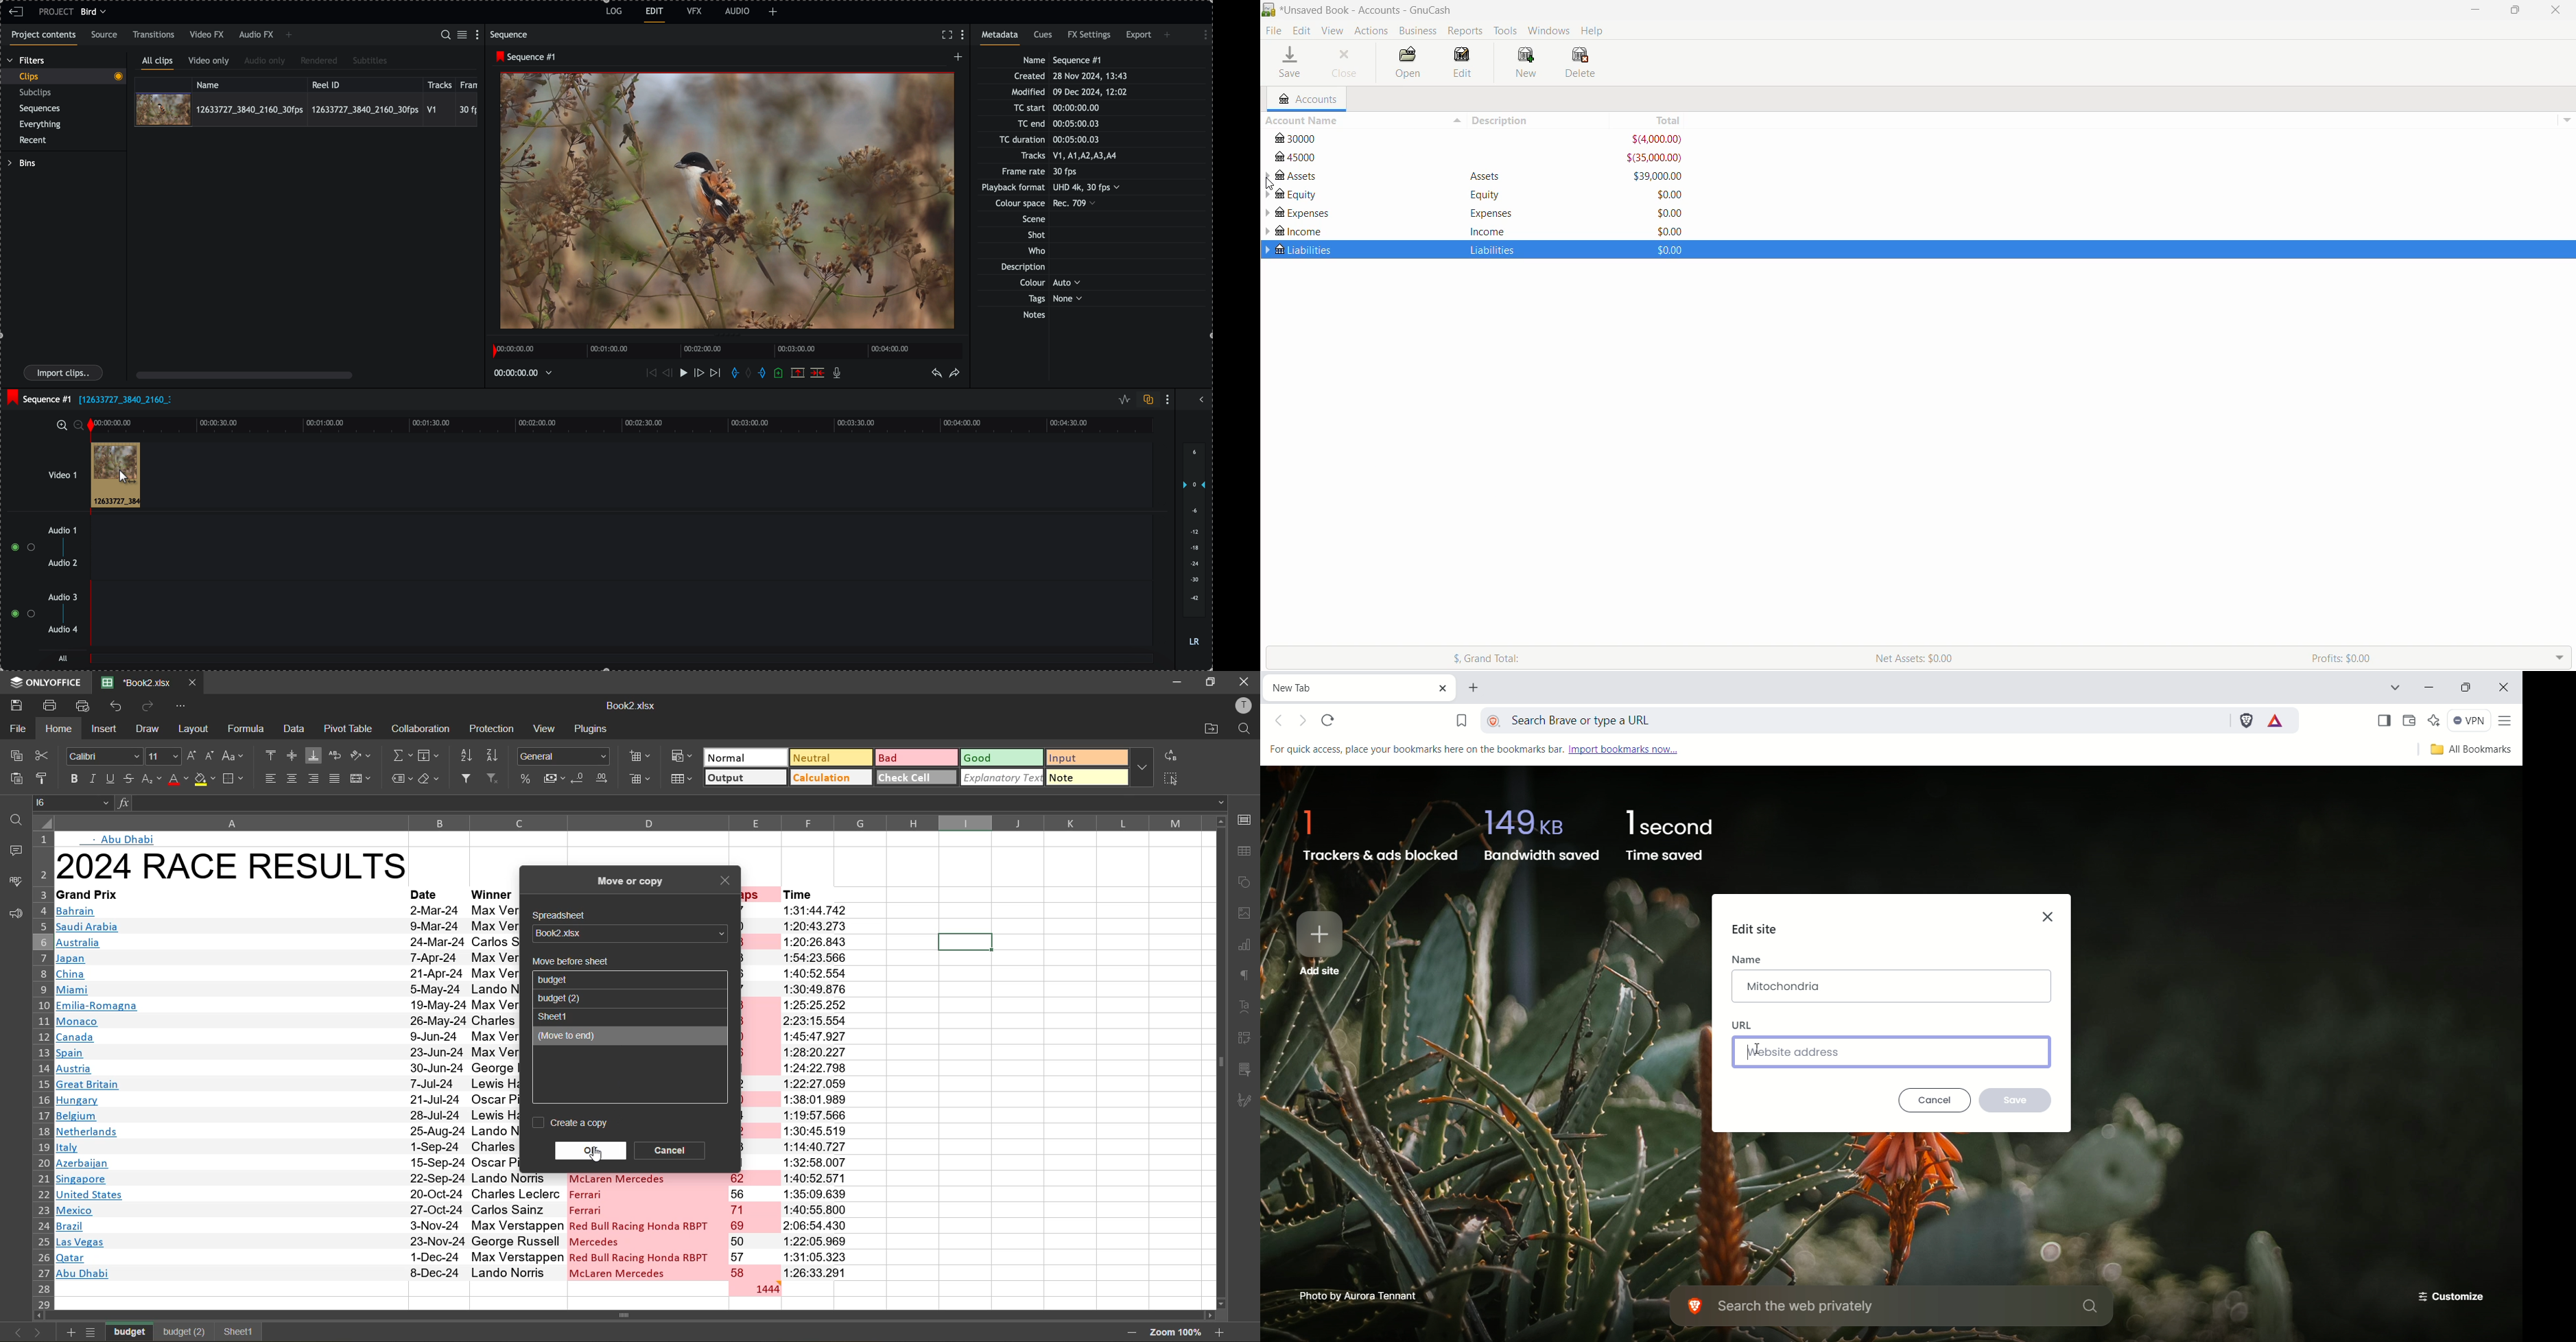 The height and width of the screenshot is (1344, 2576). What do you see at coordinates (672, 1149) in the screenshot?
I see `cancel` at bounding box center [672, 1149].